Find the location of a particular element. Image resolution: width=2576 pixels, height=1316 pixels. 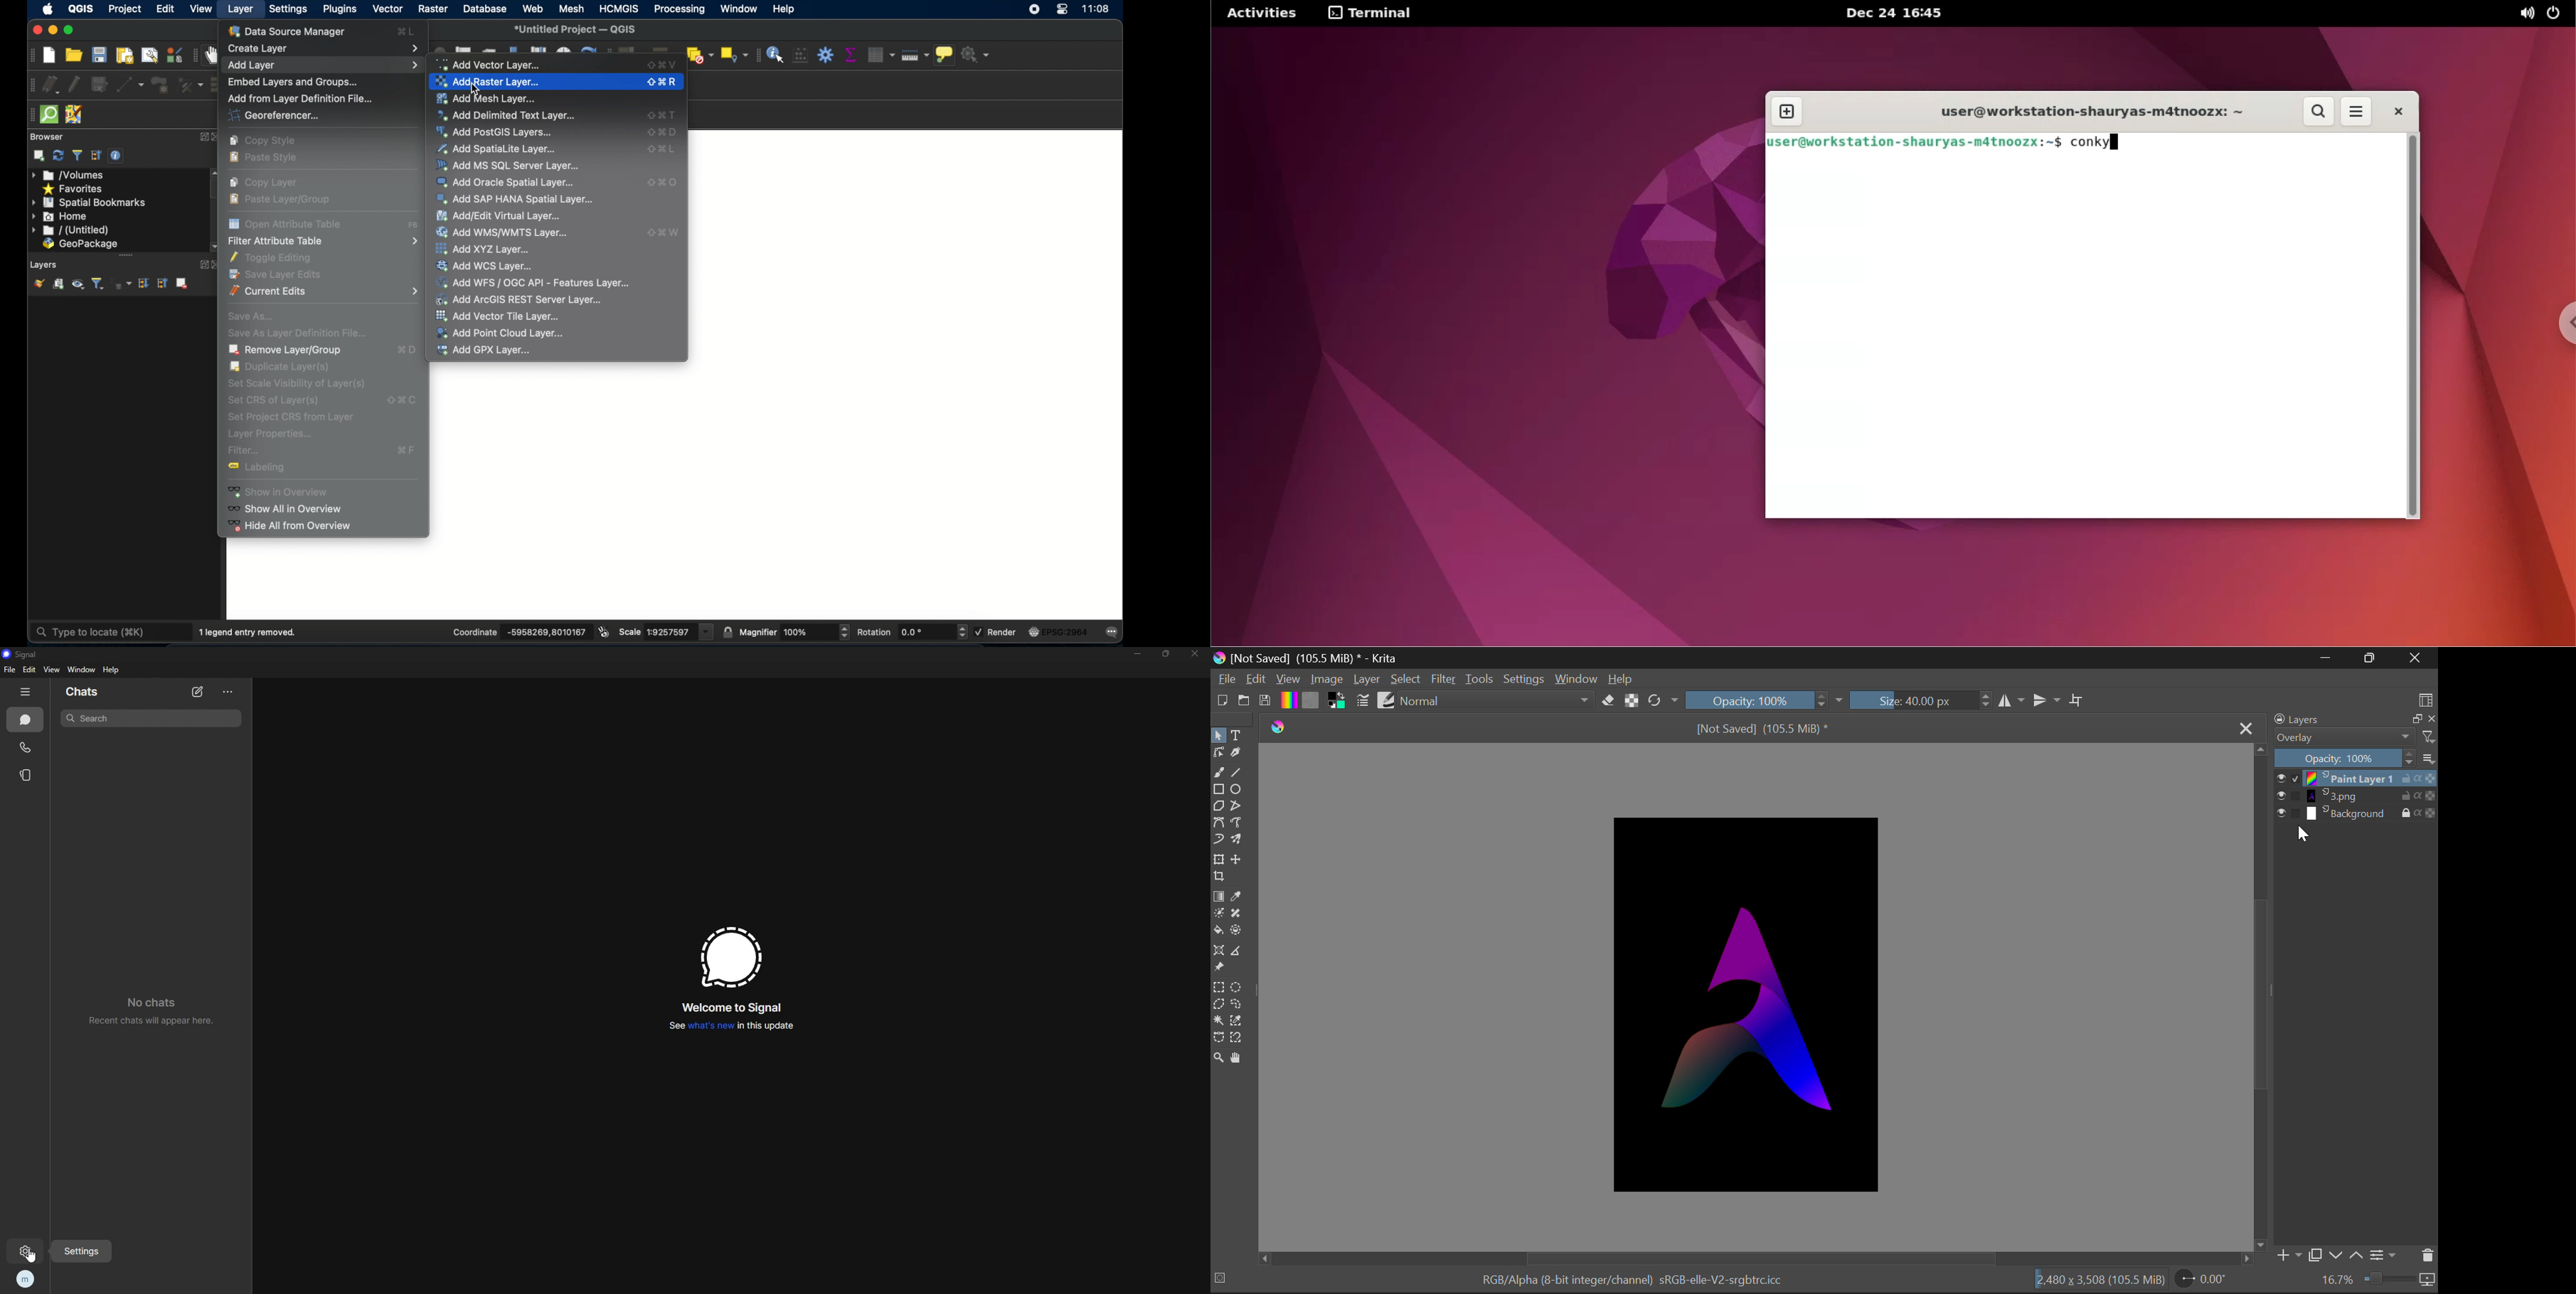

save layer edits is located at coordinates (280, 274).